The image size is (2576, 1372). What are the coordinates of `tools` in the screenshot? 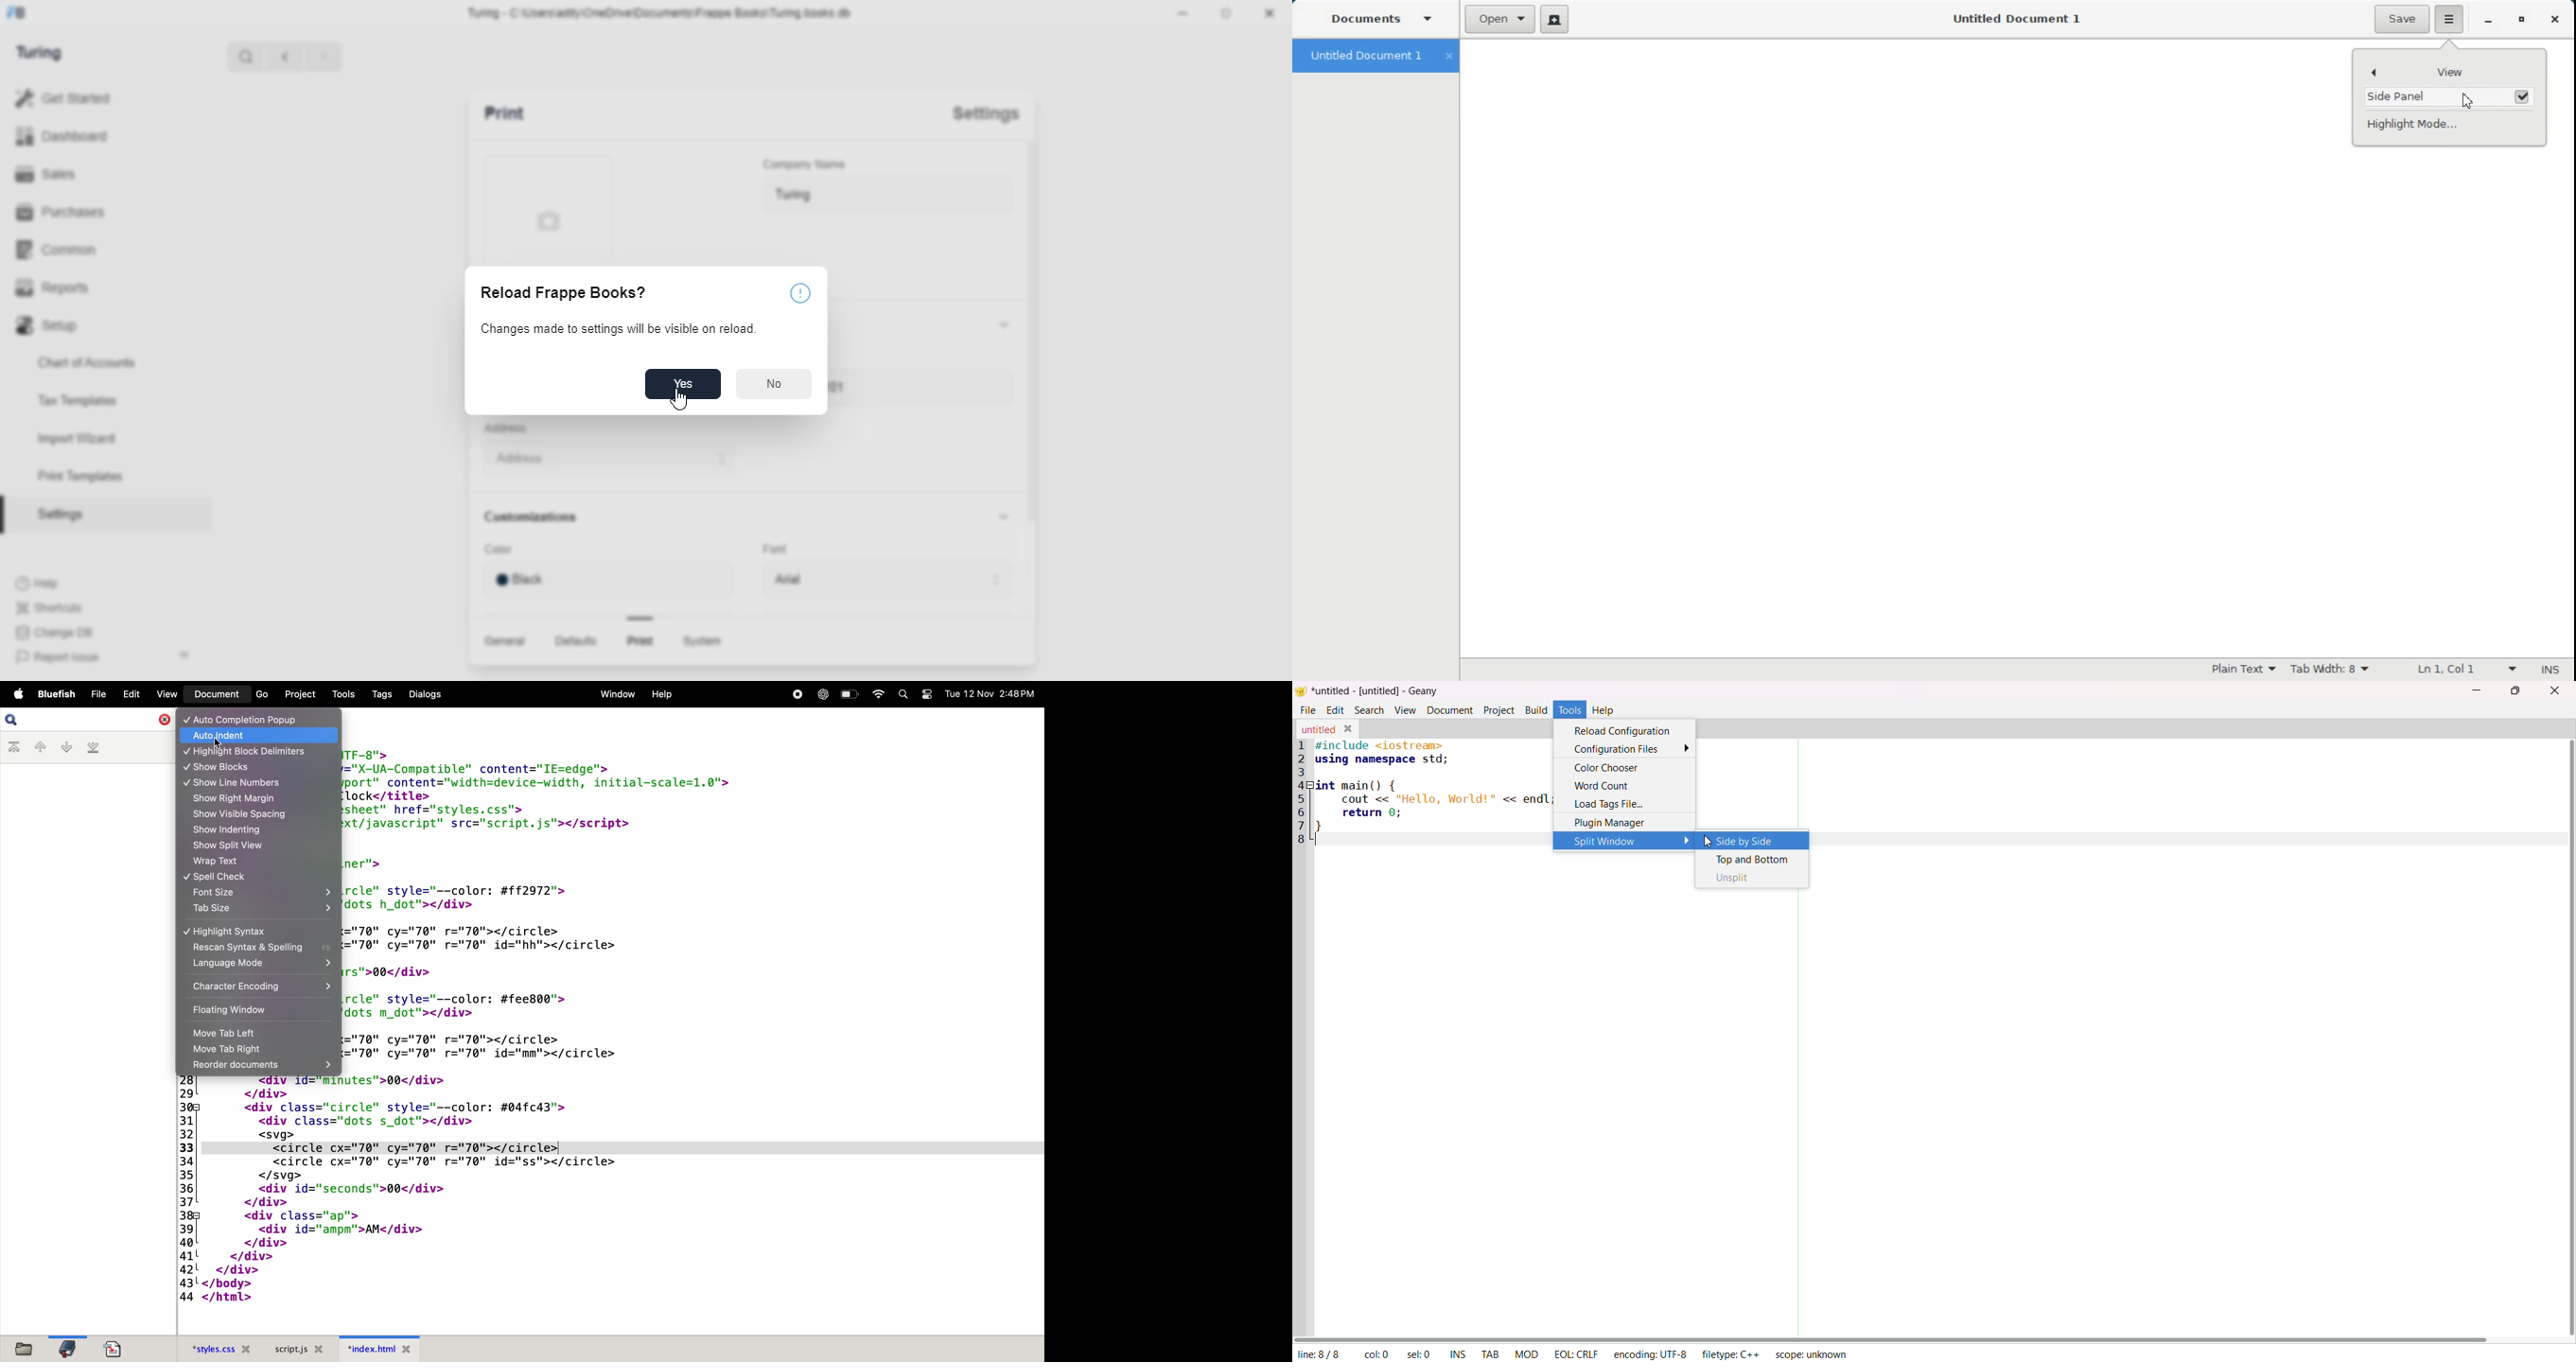 It's located at (343, 694).